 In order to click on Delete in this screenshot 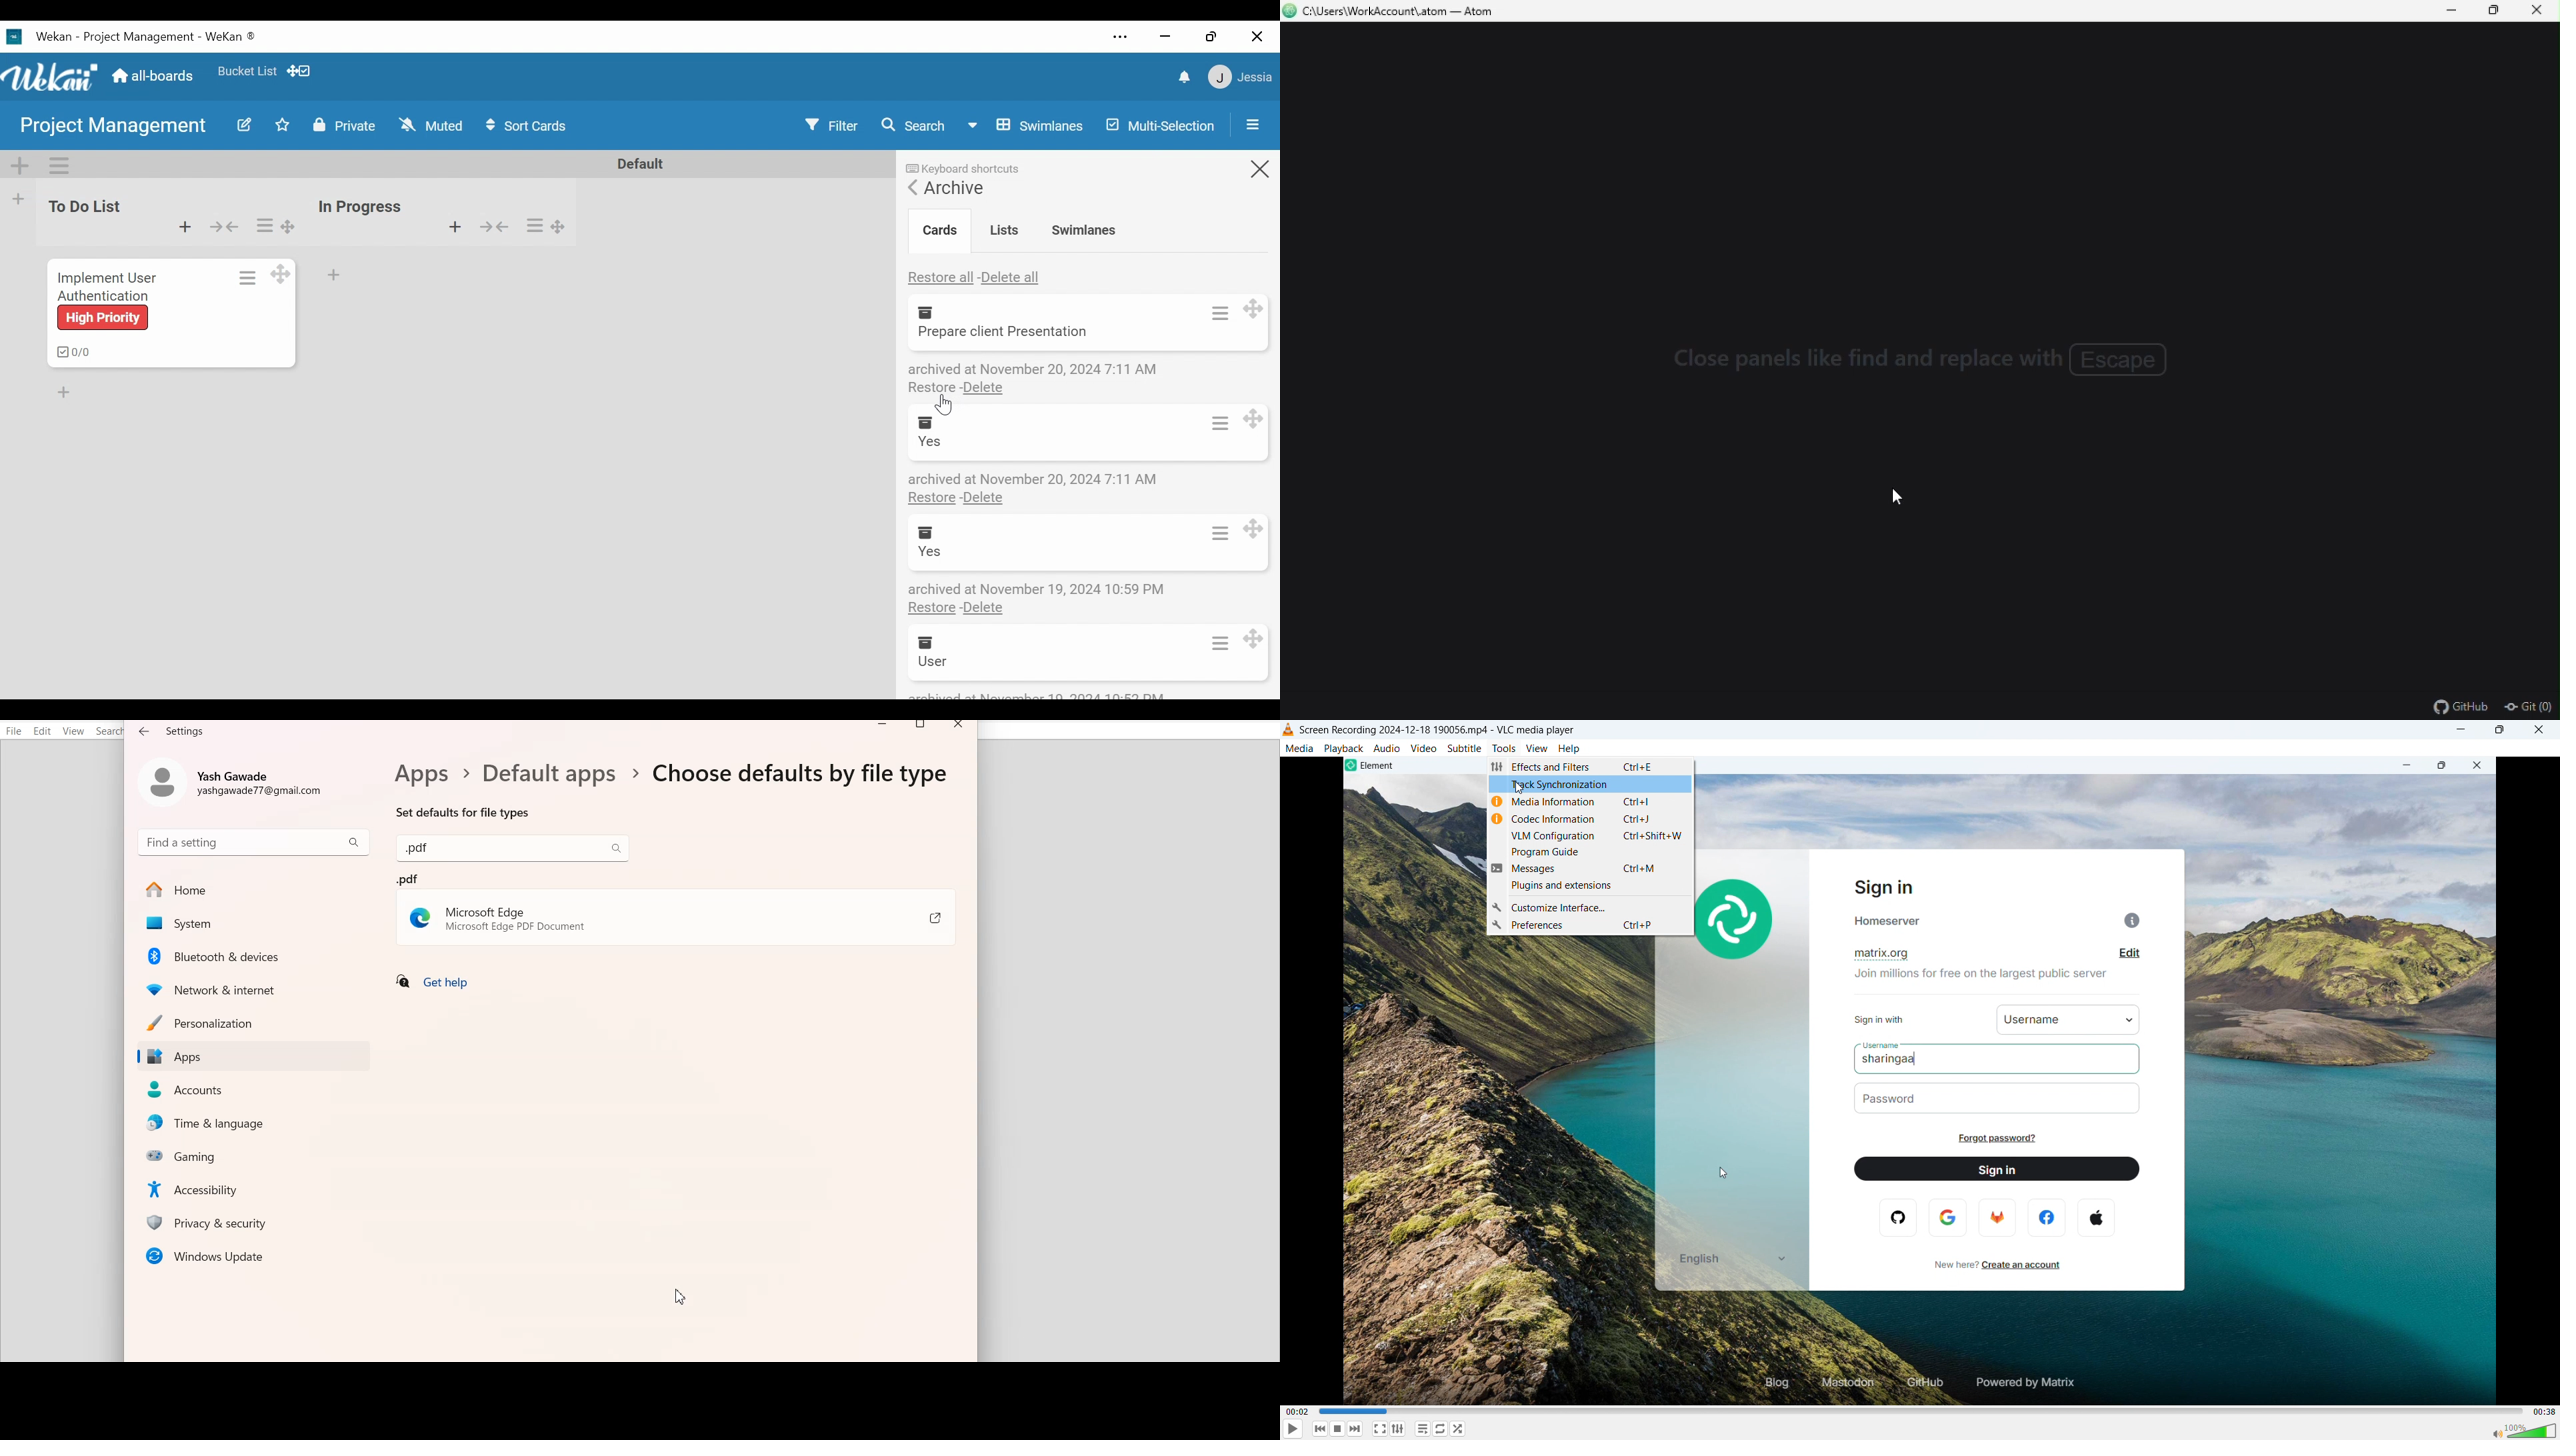, I will do `click(982, 608)`.